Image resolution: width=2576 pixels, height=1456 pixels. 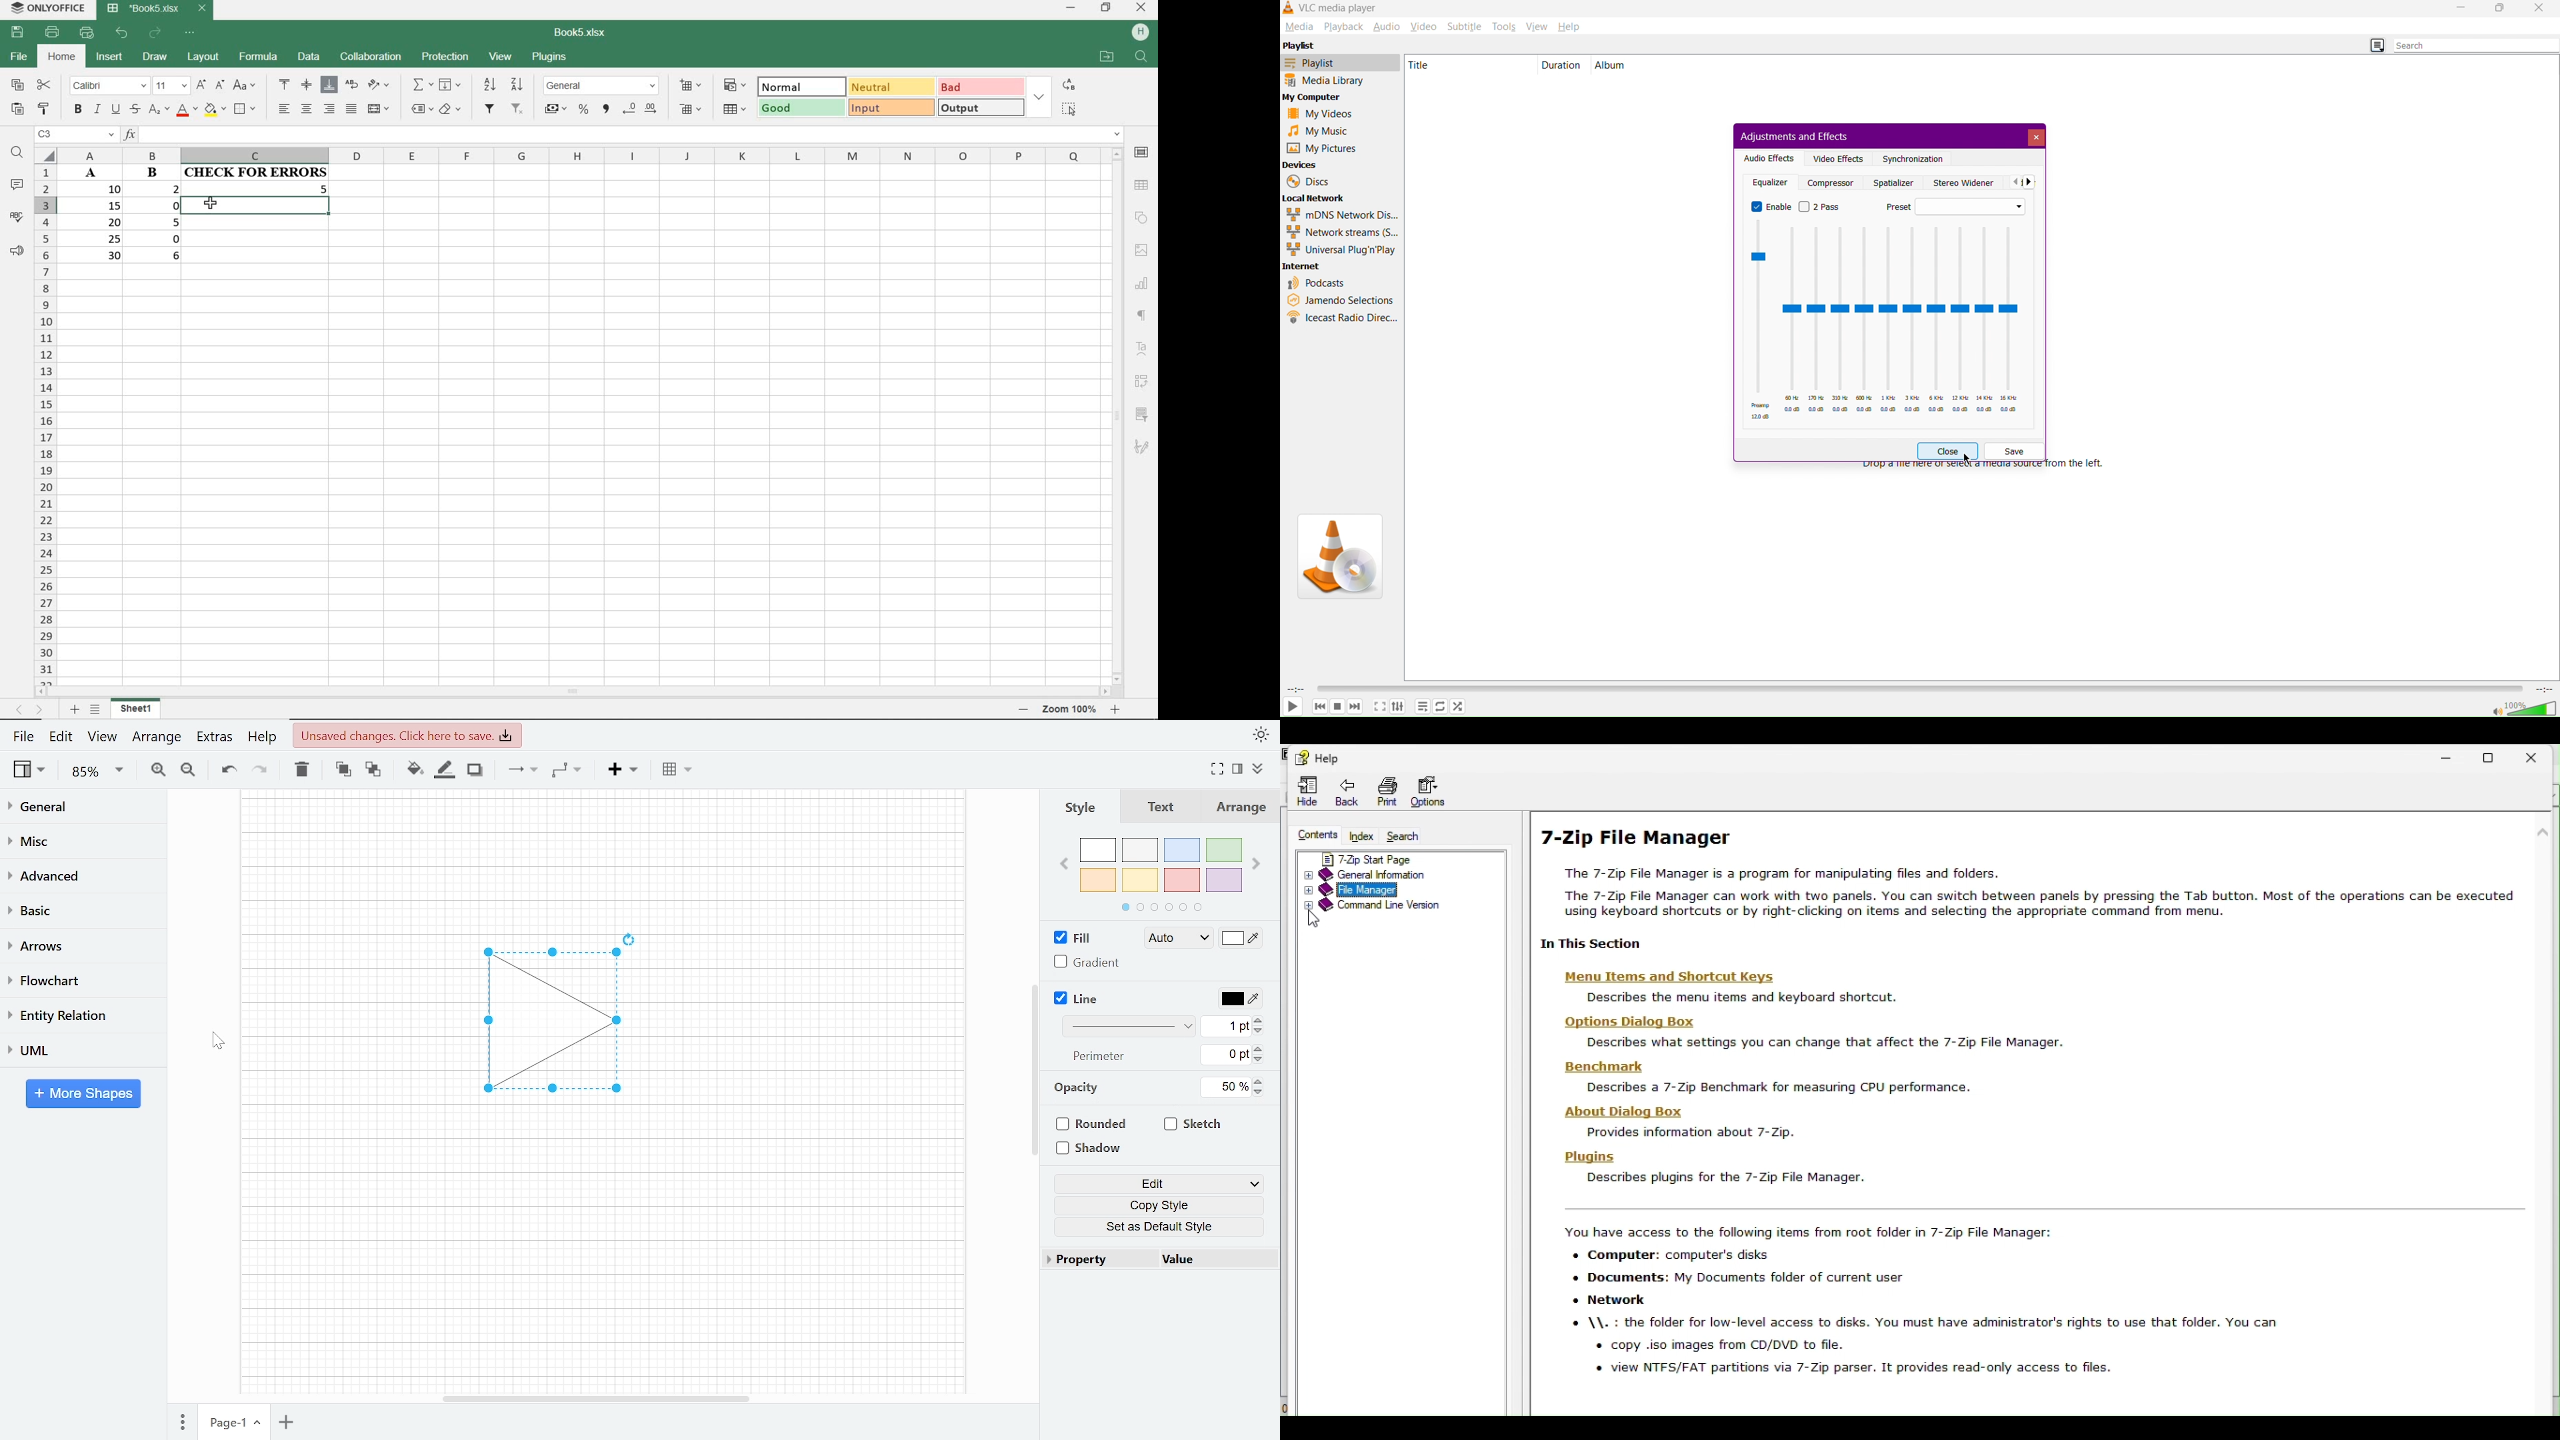 What do you see at coordinates (1594, 943) in the screenshot?
I see `1 In This Sectior` at bounding box center [1594, 943].